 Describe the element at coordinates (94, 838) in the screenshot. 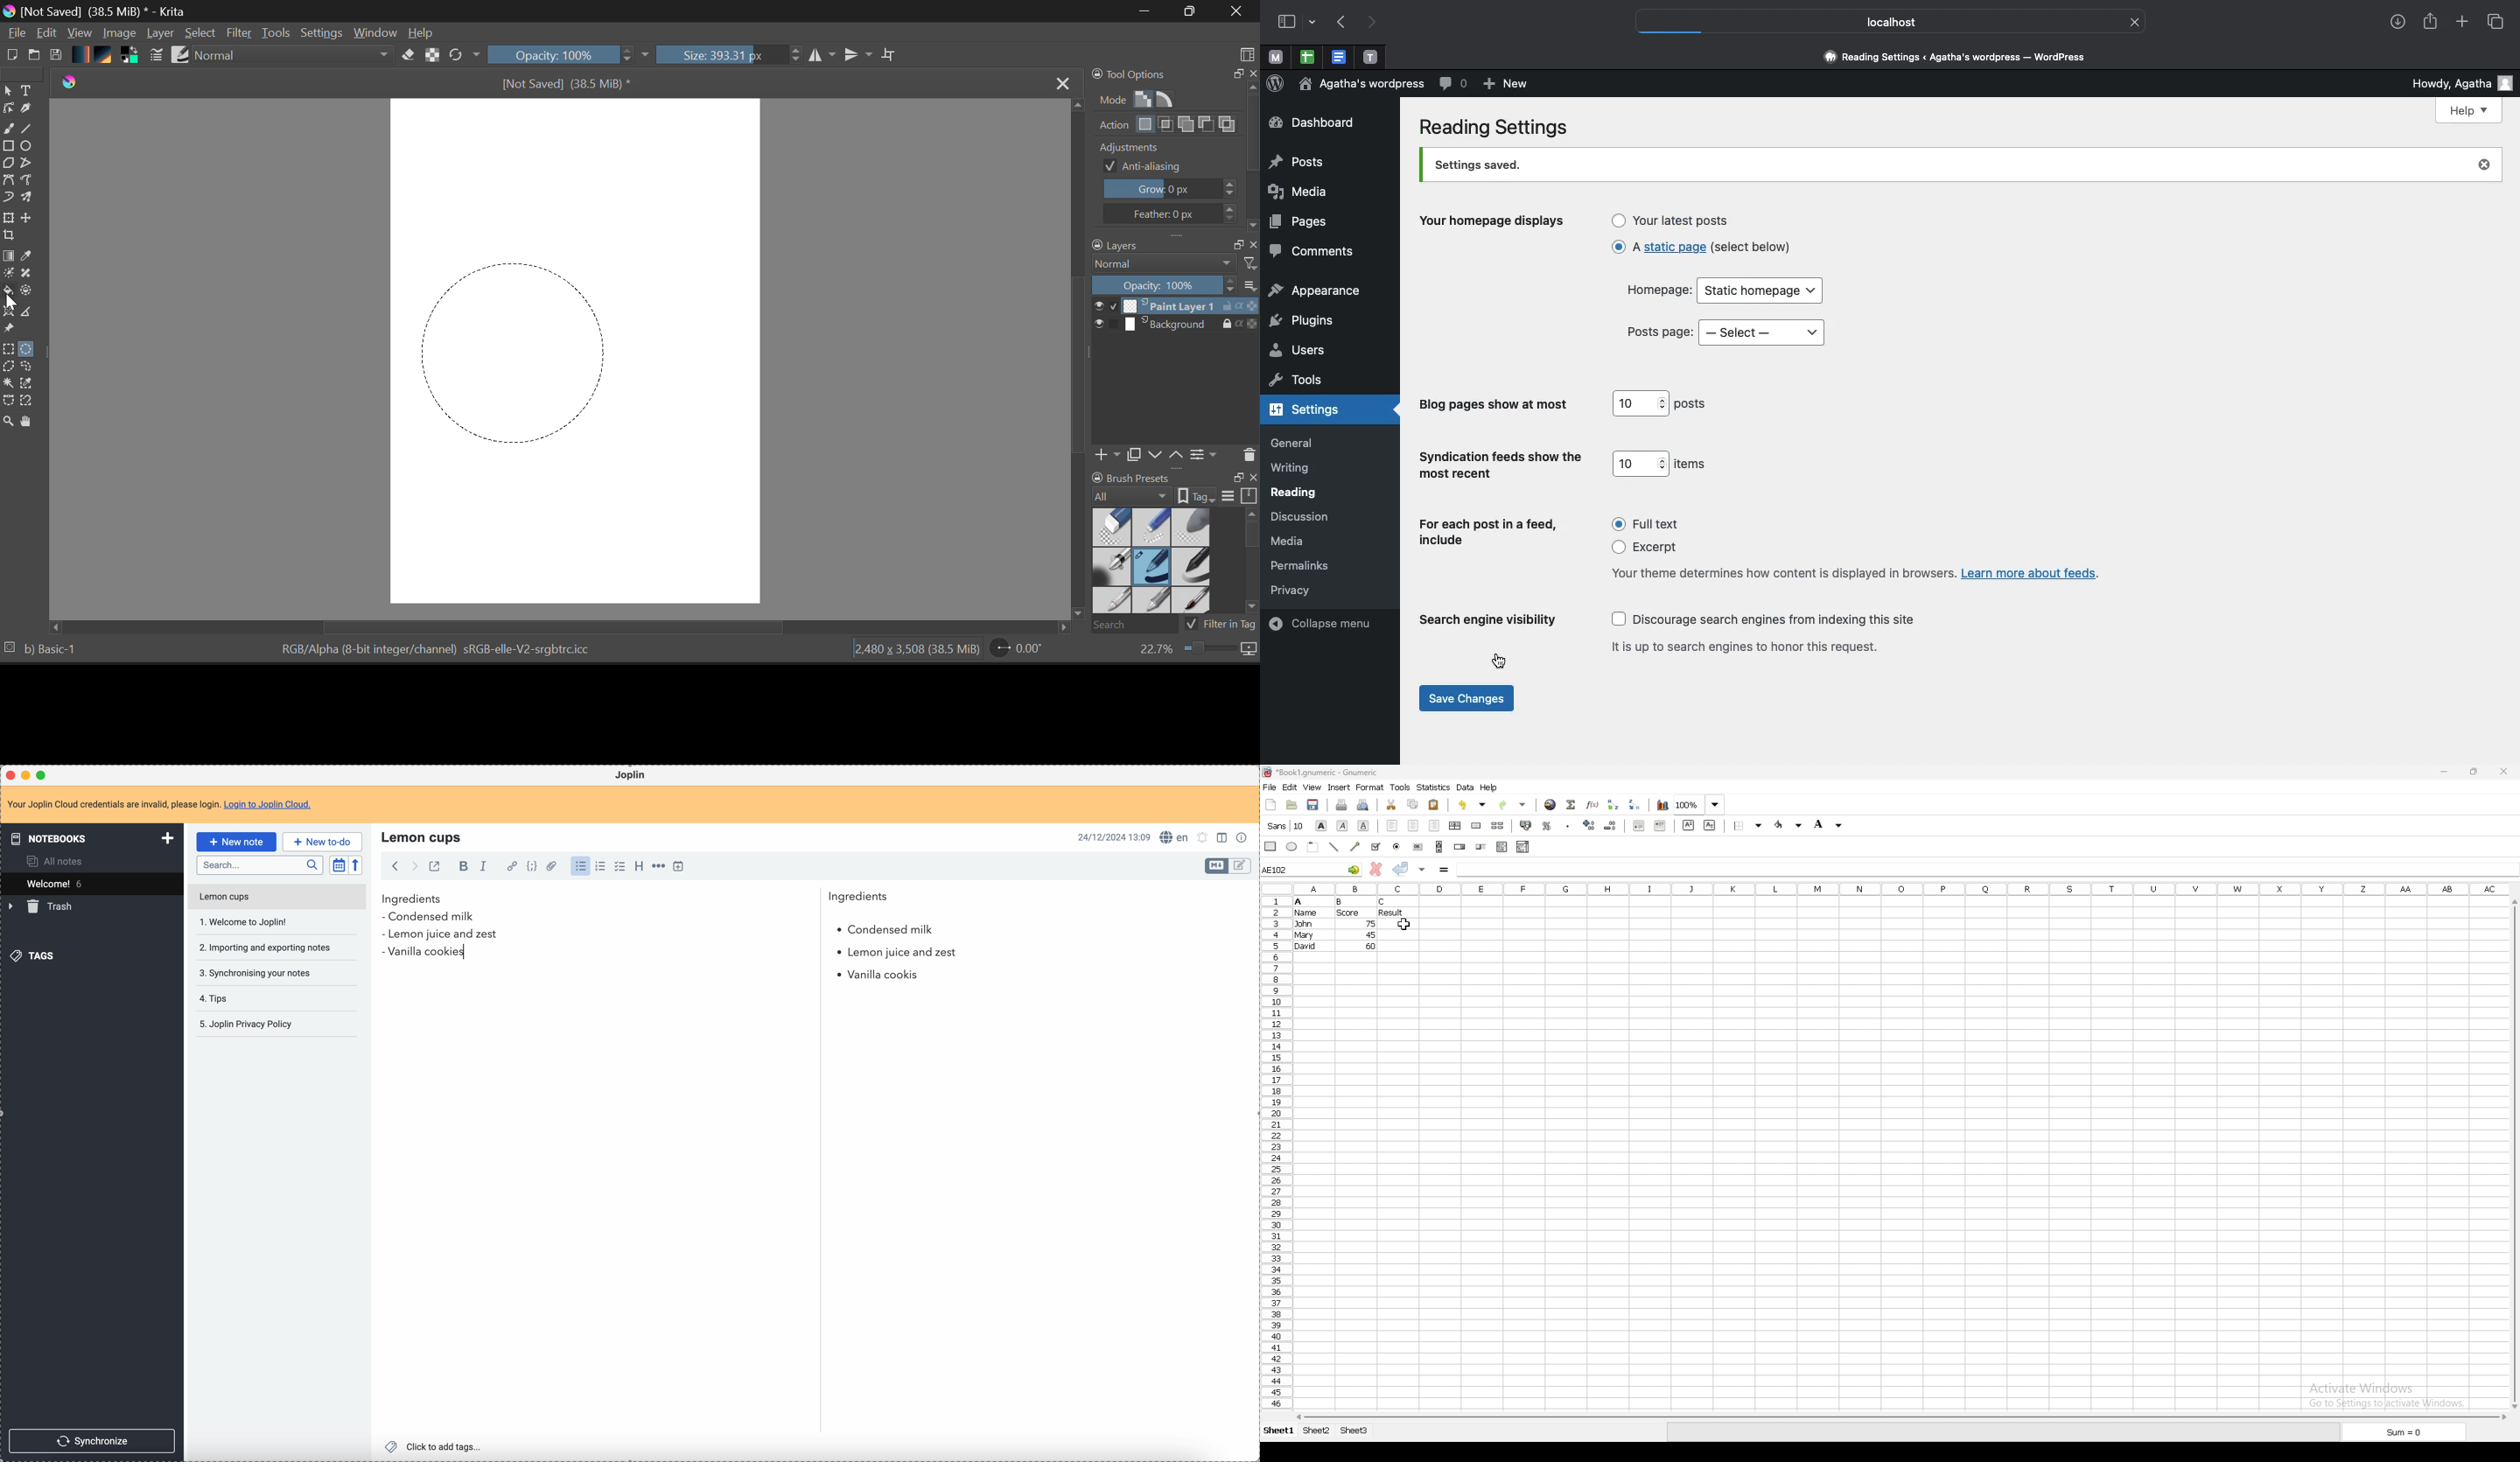

I see `notebooks` at that location.